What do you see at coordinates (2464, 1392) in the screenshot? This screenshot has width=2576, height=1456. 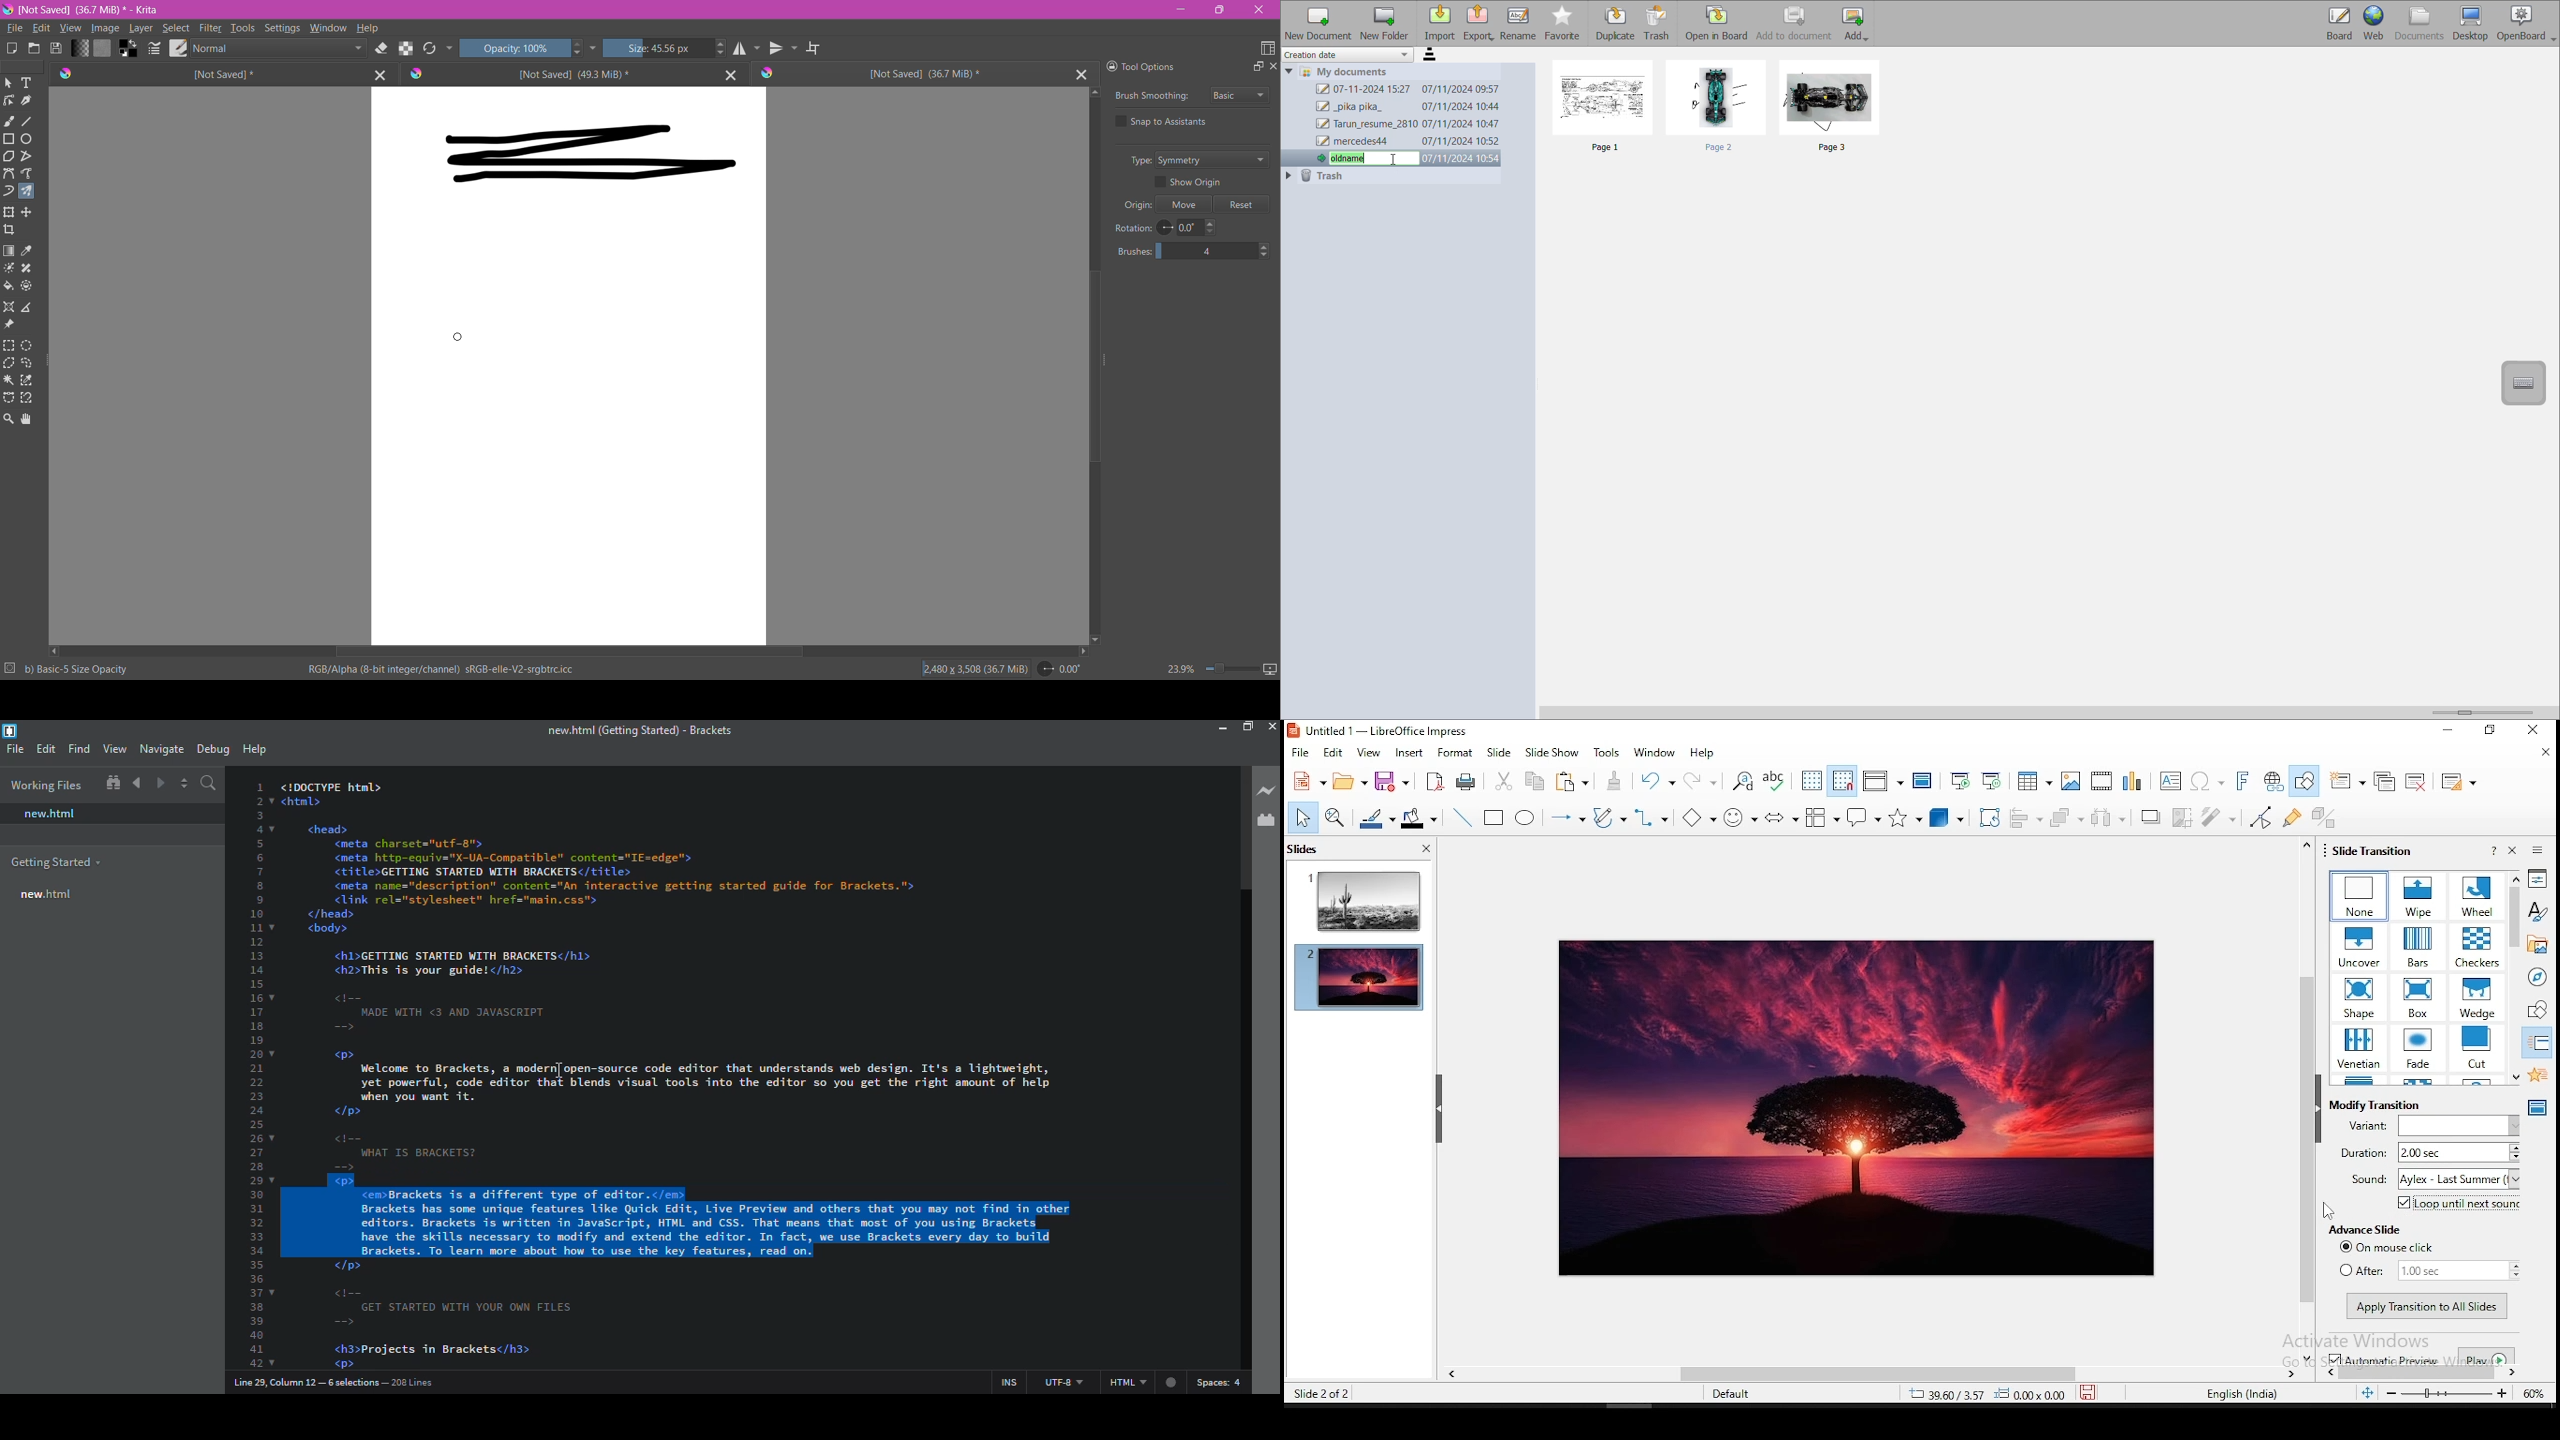 I see `zoom` at bounding box center [2464, 1392].